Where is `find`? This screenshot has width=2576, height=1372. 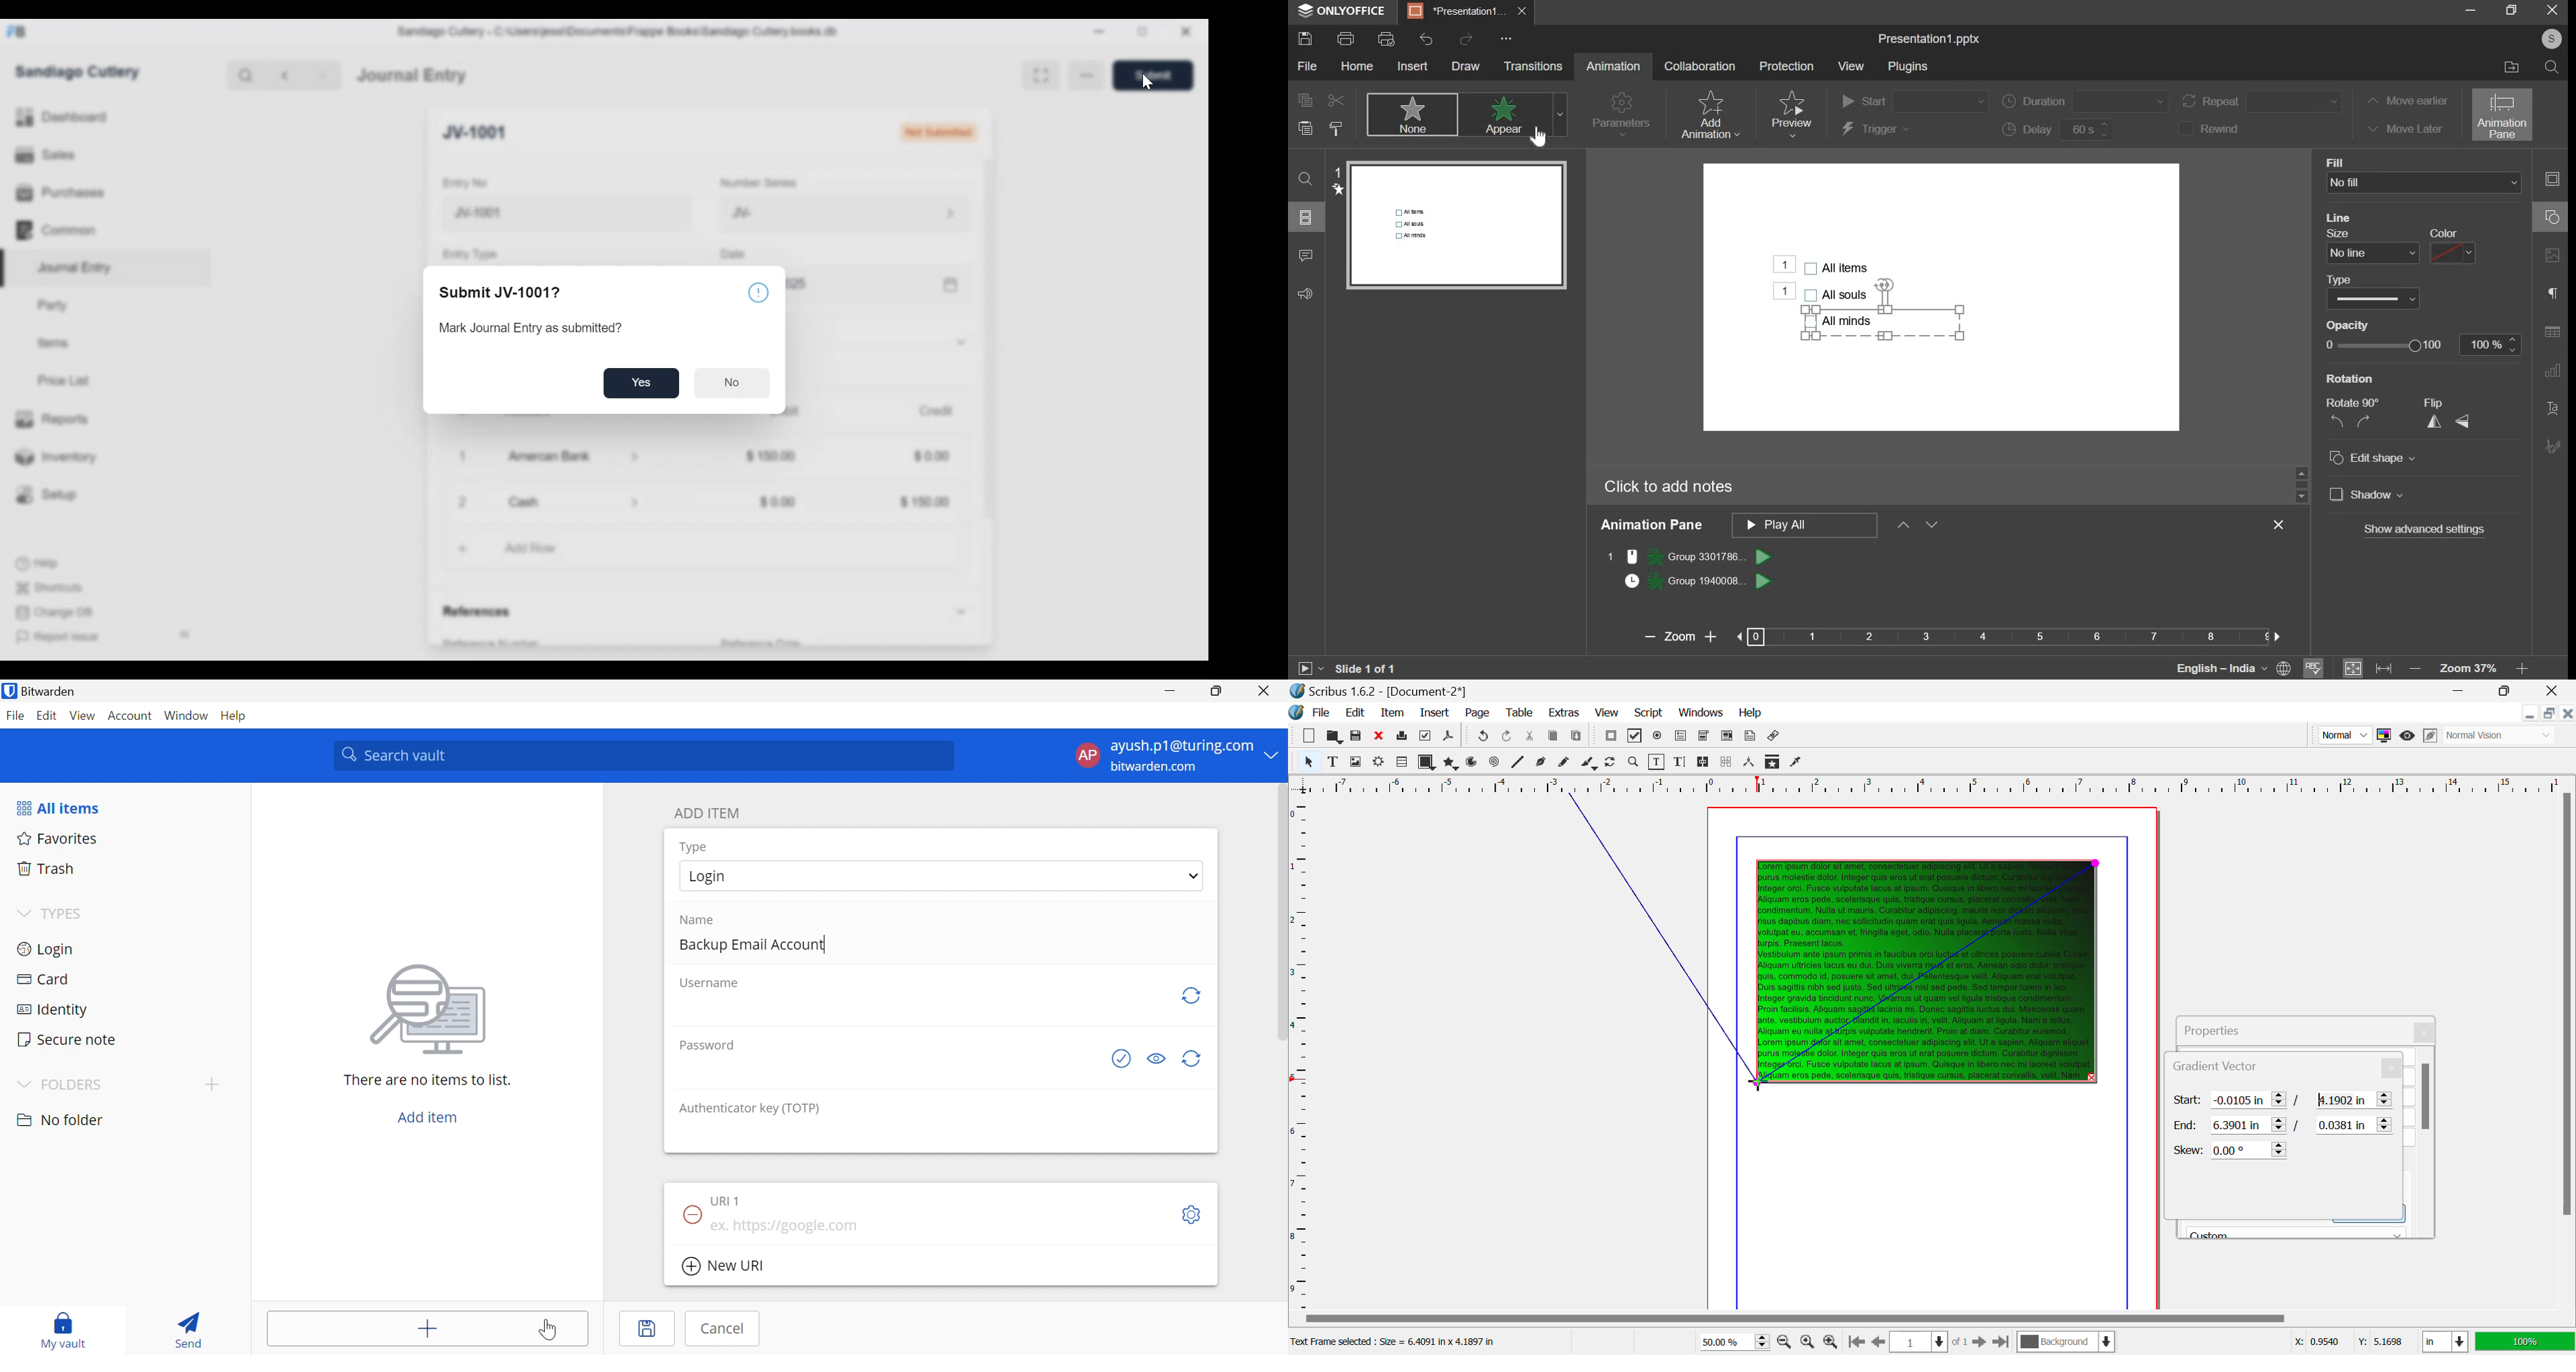 find is located at coordinates (1305, 179).